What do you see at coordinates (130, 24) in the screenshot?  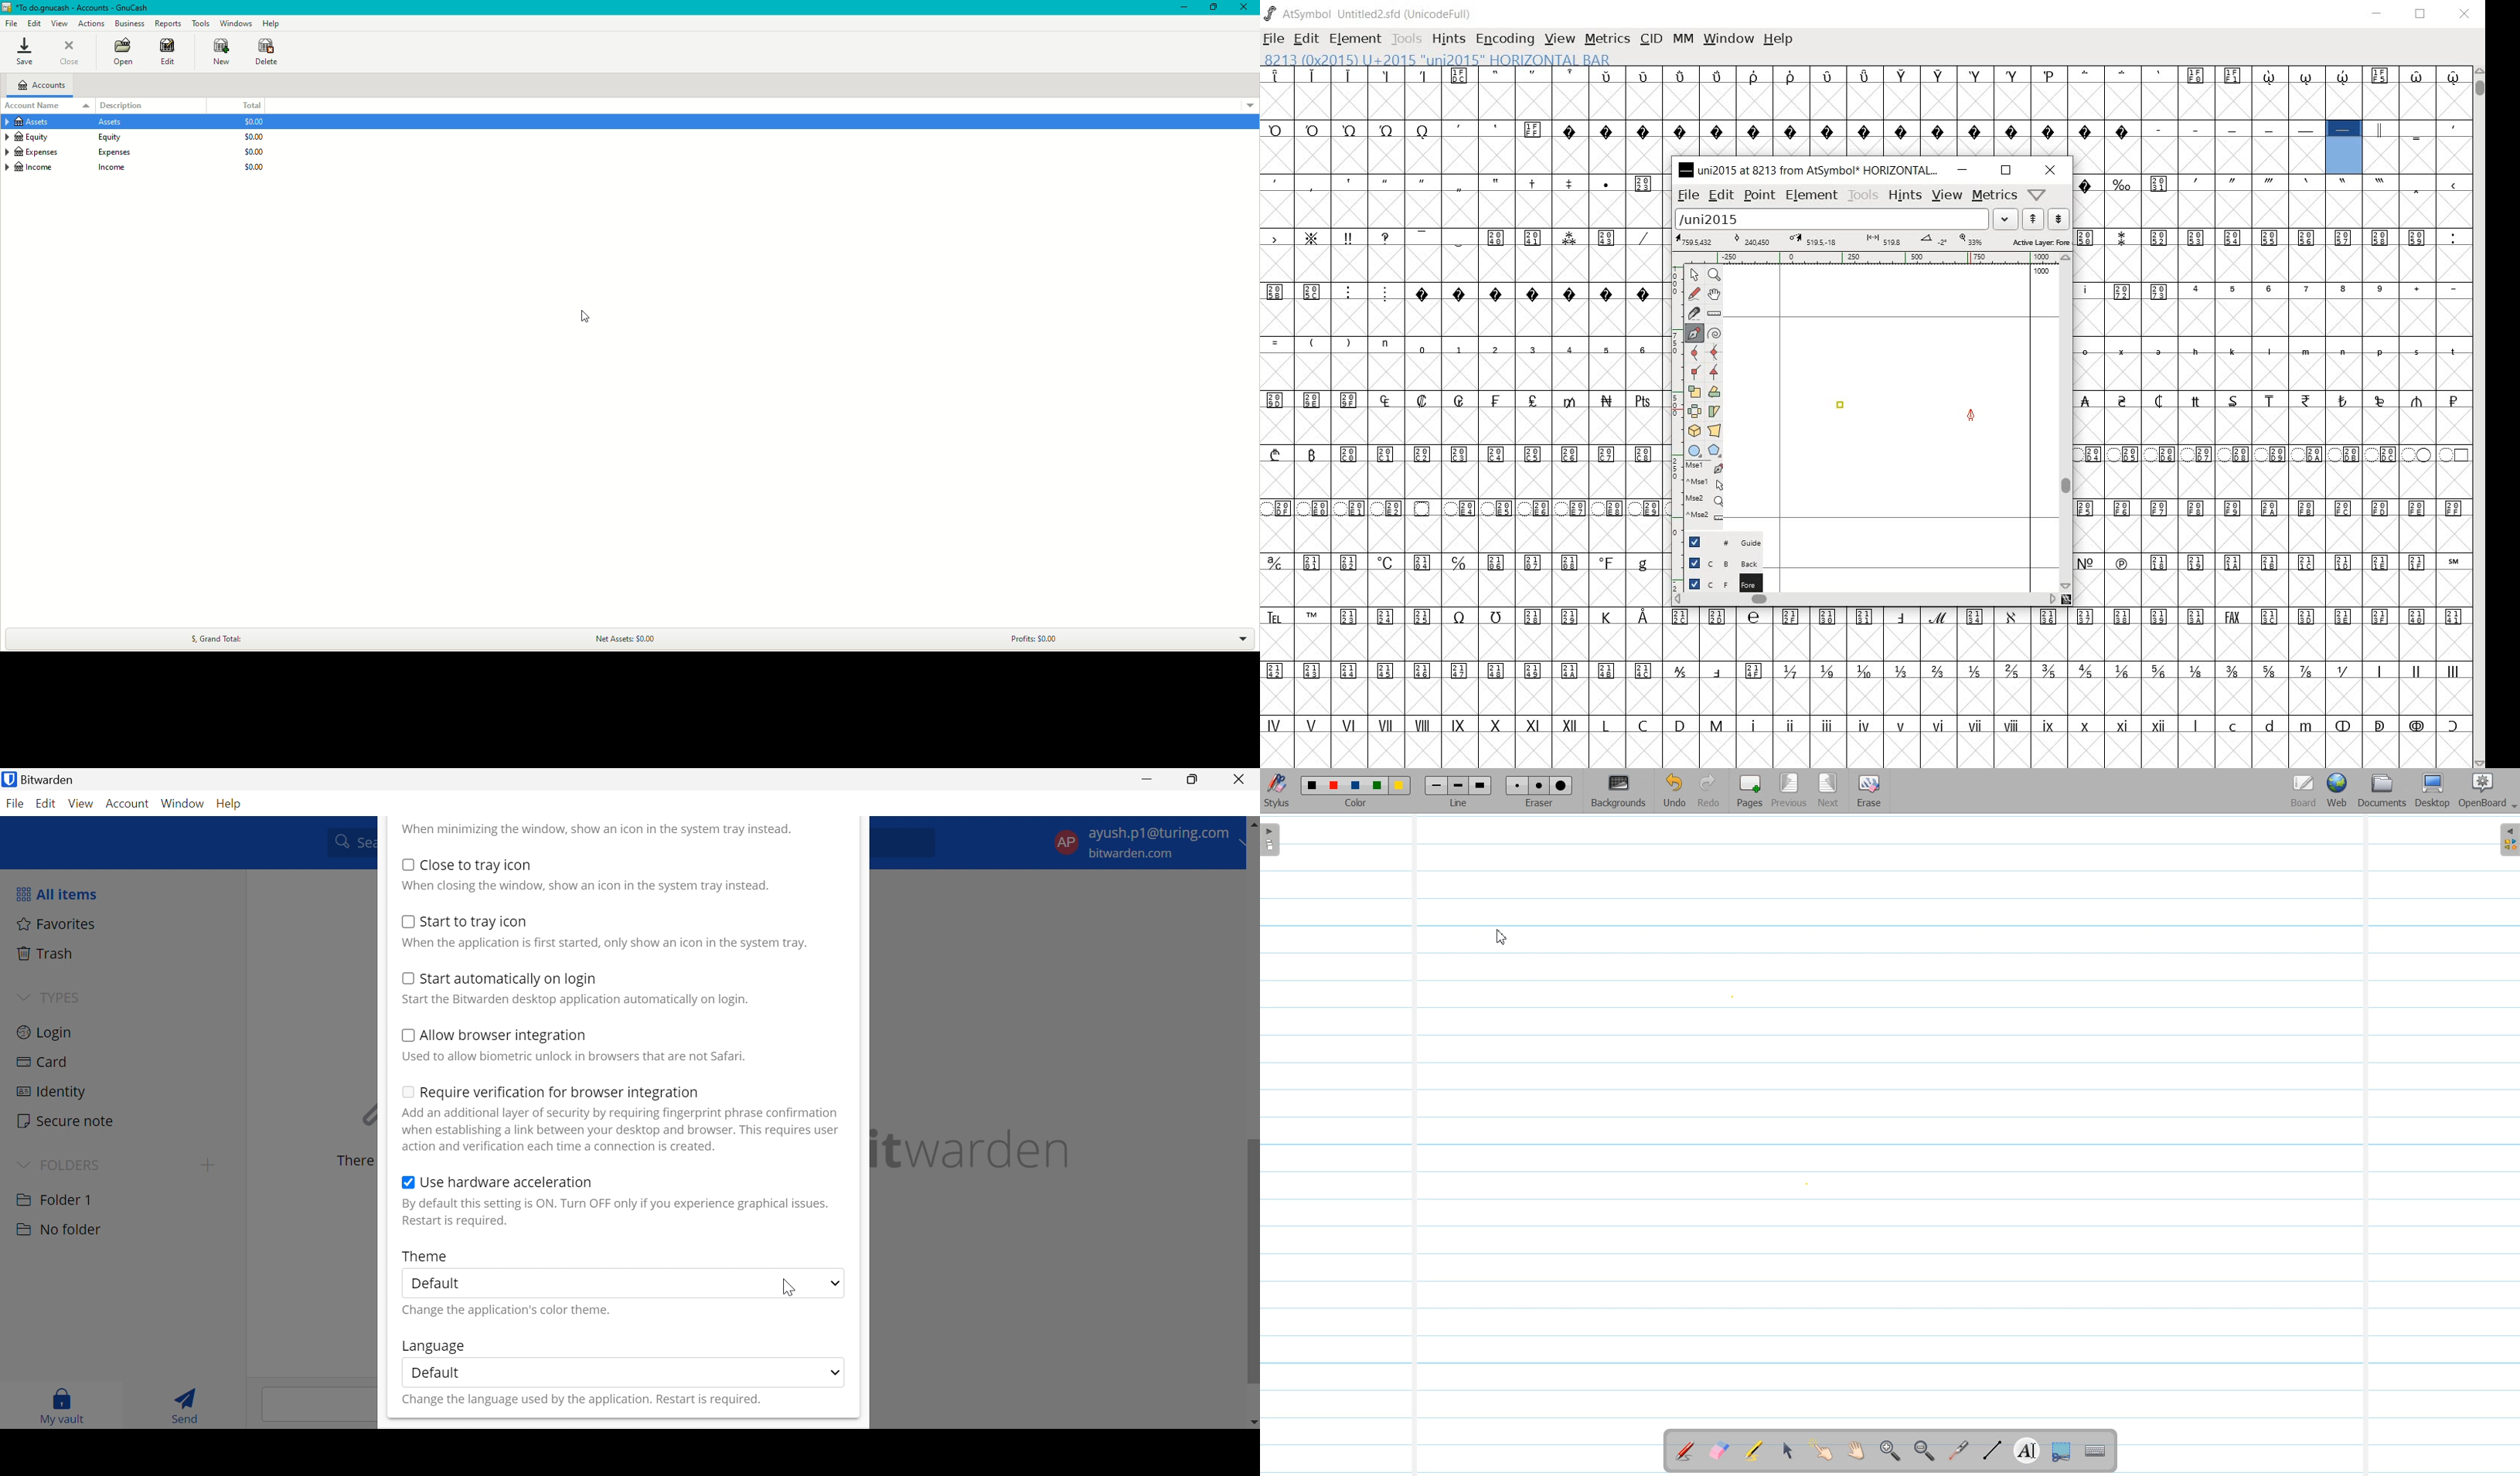 I see `Business` at bounding box center [130, 24].